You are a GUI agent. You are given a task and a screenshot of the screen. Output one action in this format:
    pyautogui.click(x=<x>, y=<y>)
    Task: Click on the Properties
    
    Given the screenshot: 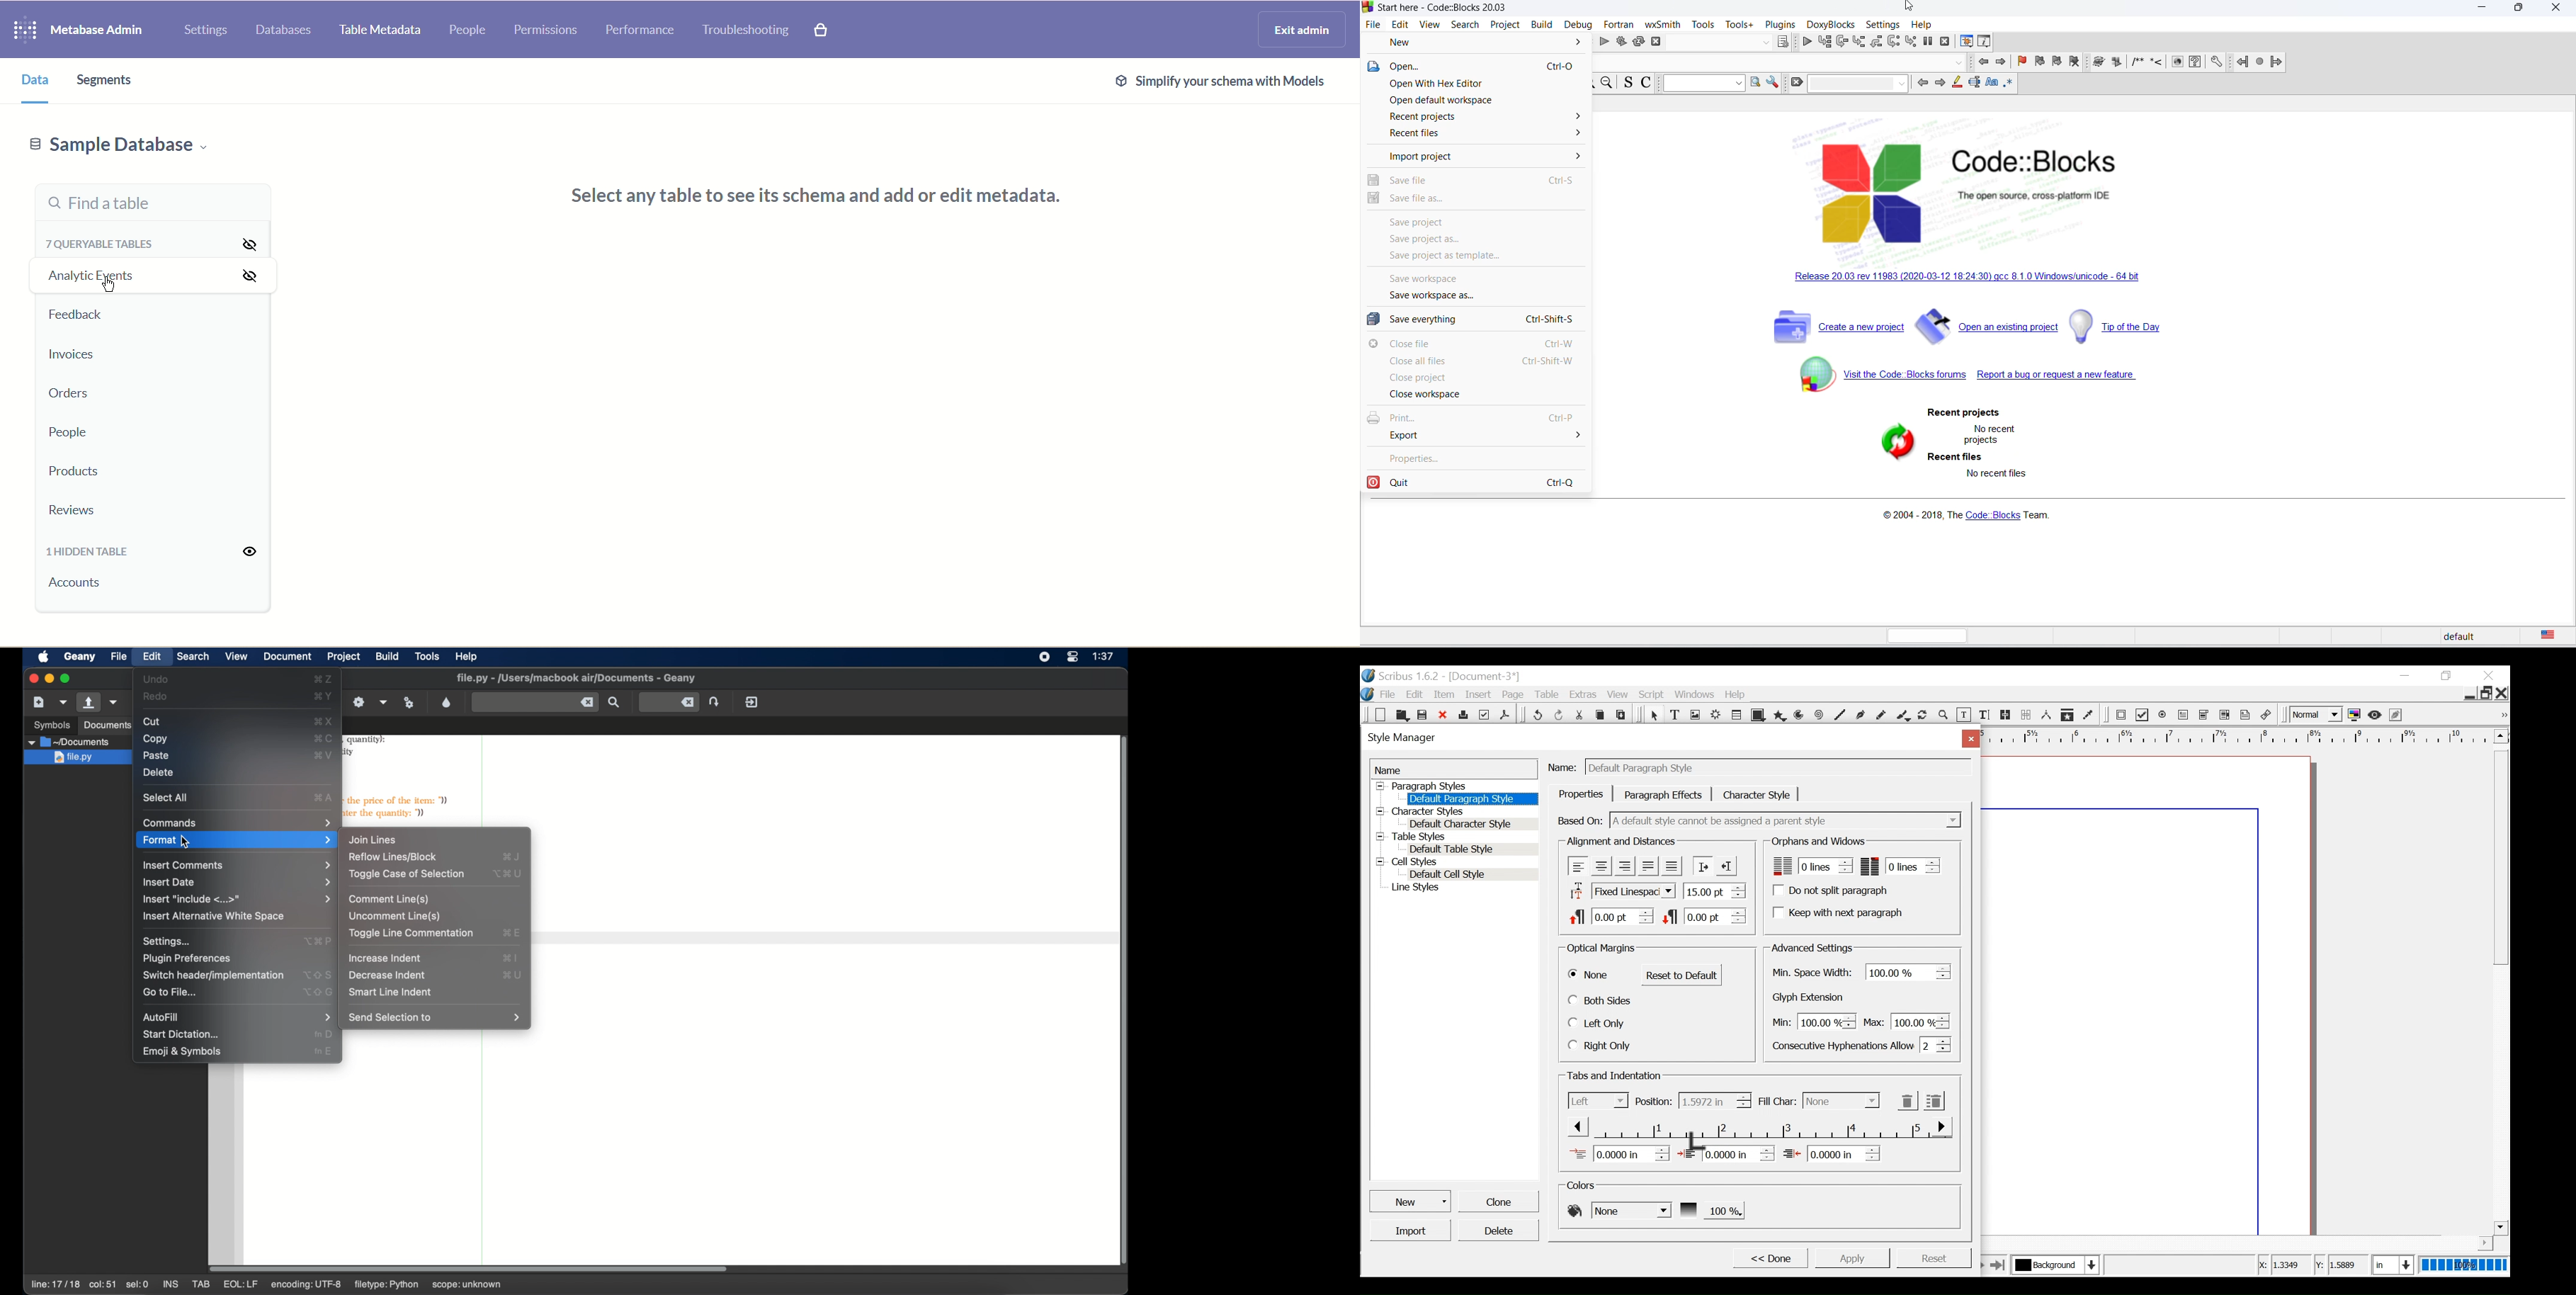 What is the action you would take?
    pyautogui.click(x=1581, y=794)
    